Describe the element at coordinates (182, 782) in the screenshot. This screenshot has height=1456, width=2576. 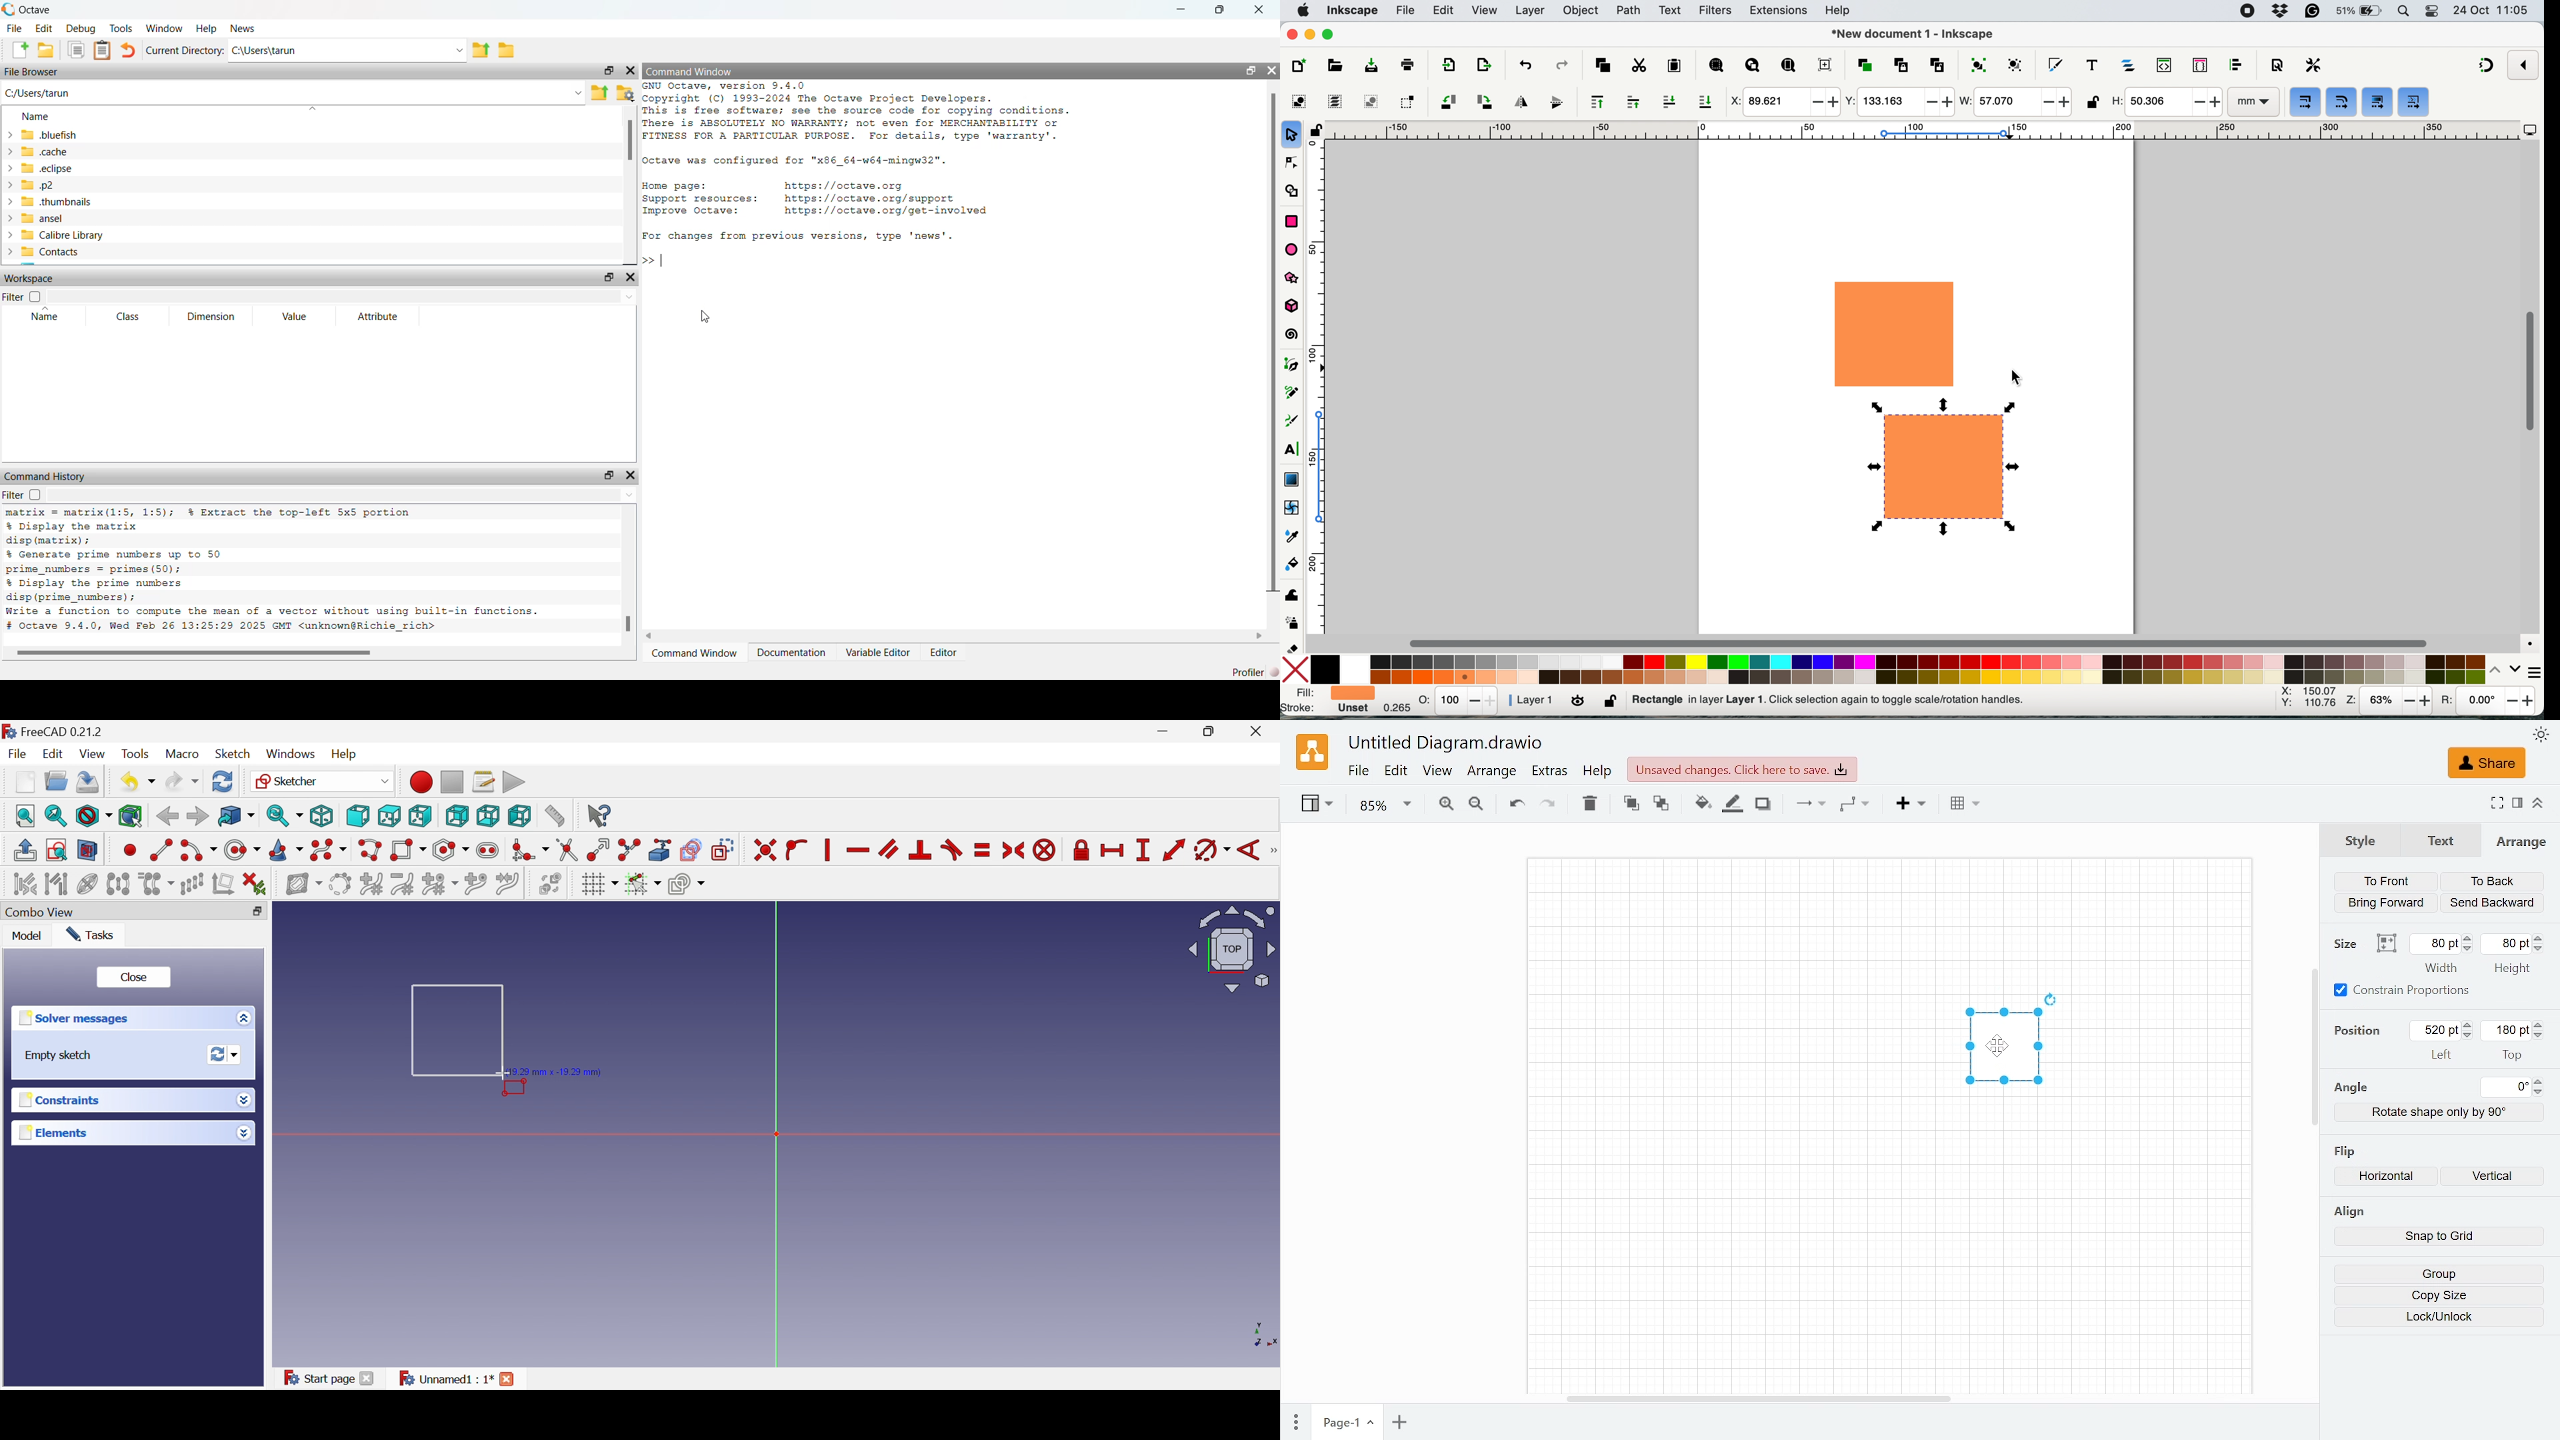
I see `Redo` at that location.